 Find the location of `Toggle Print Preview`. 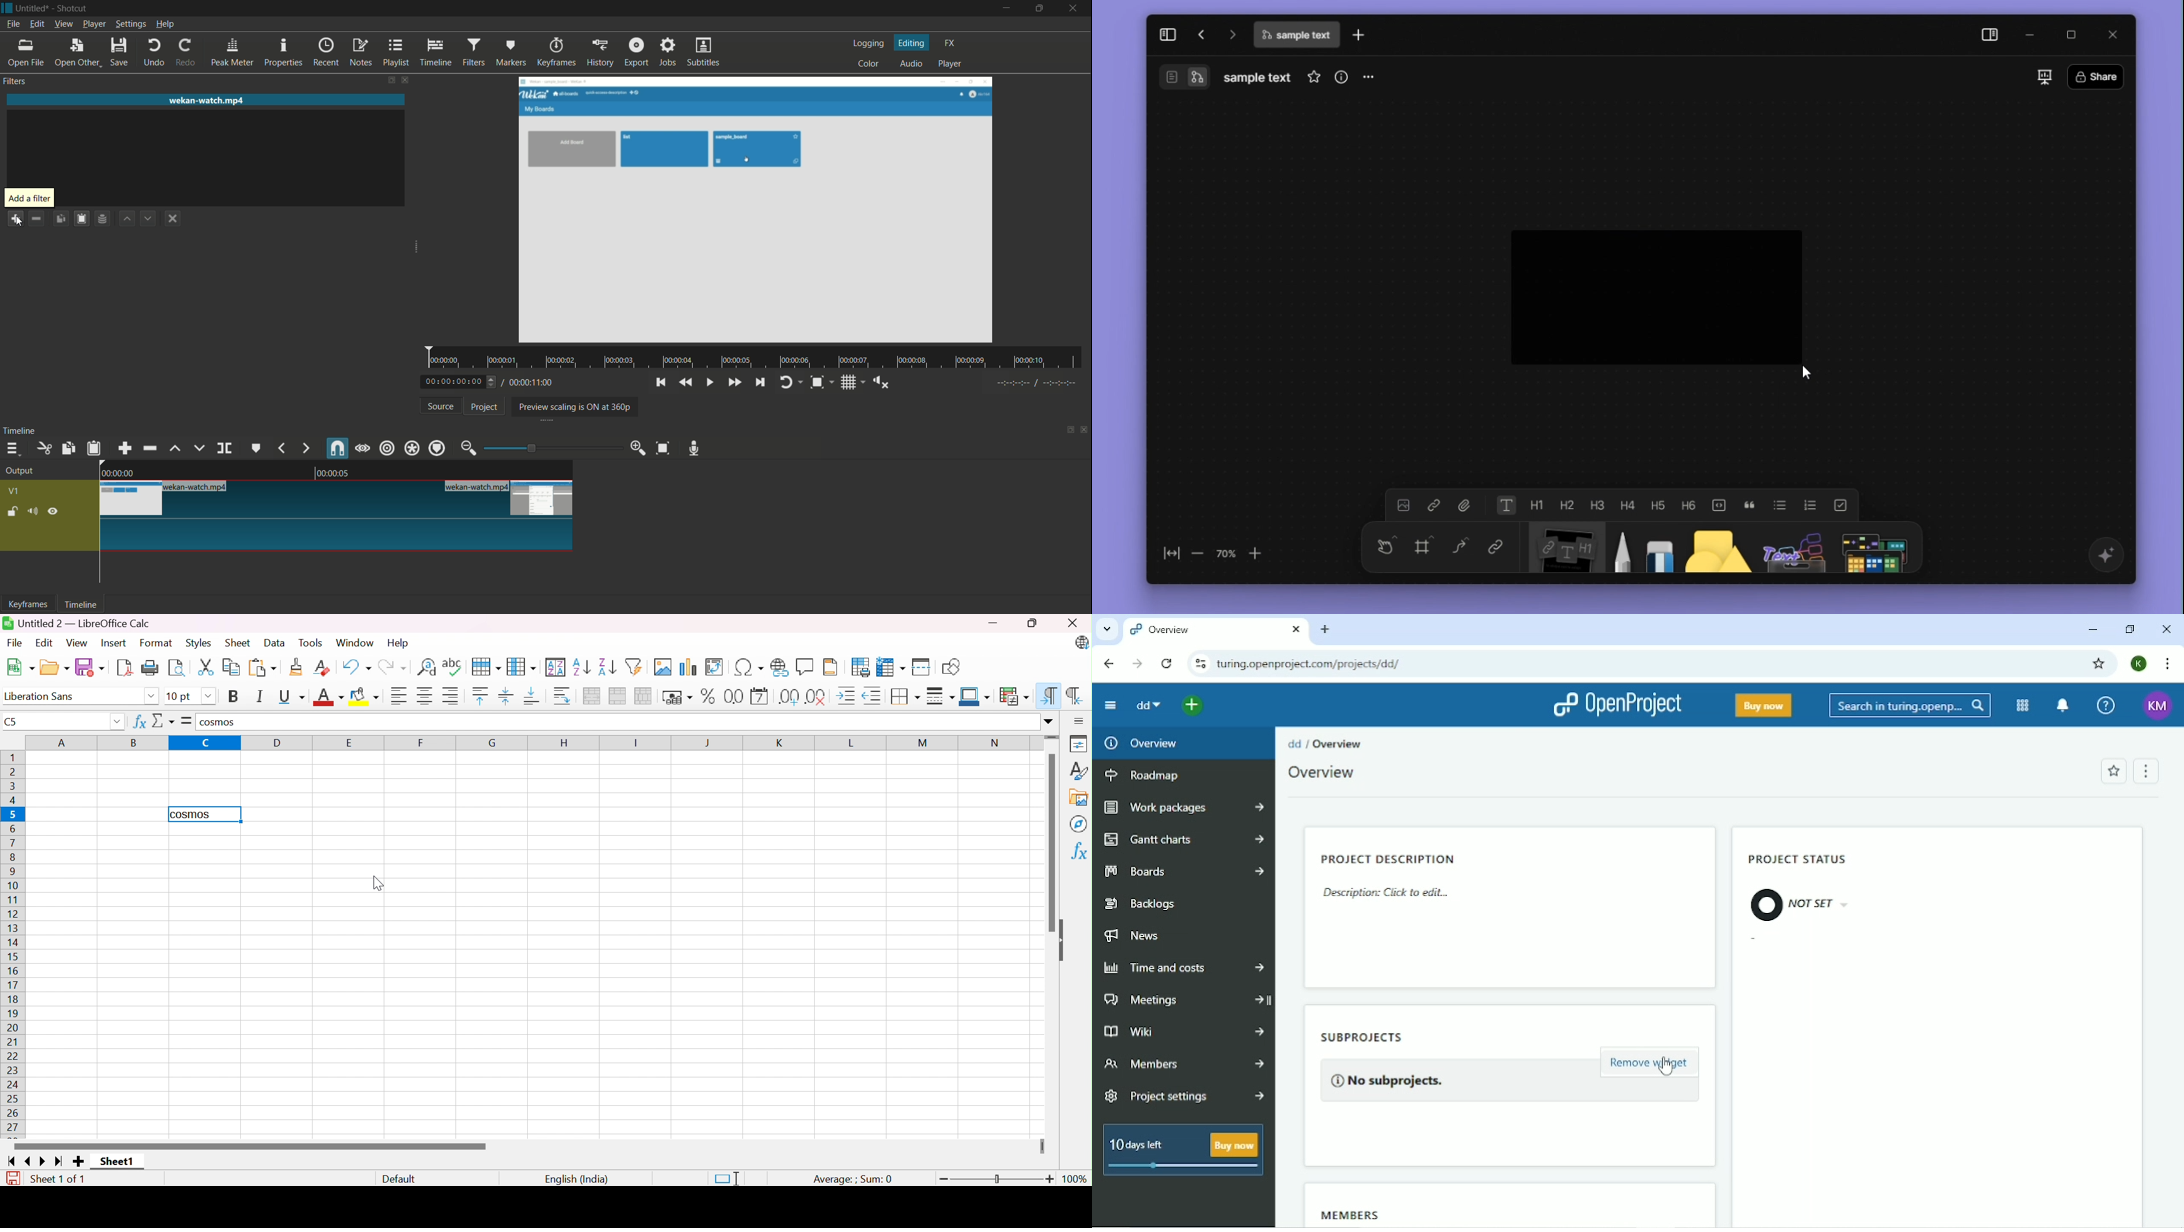

Toggle Print Preview is located at coordinates (177, 668).